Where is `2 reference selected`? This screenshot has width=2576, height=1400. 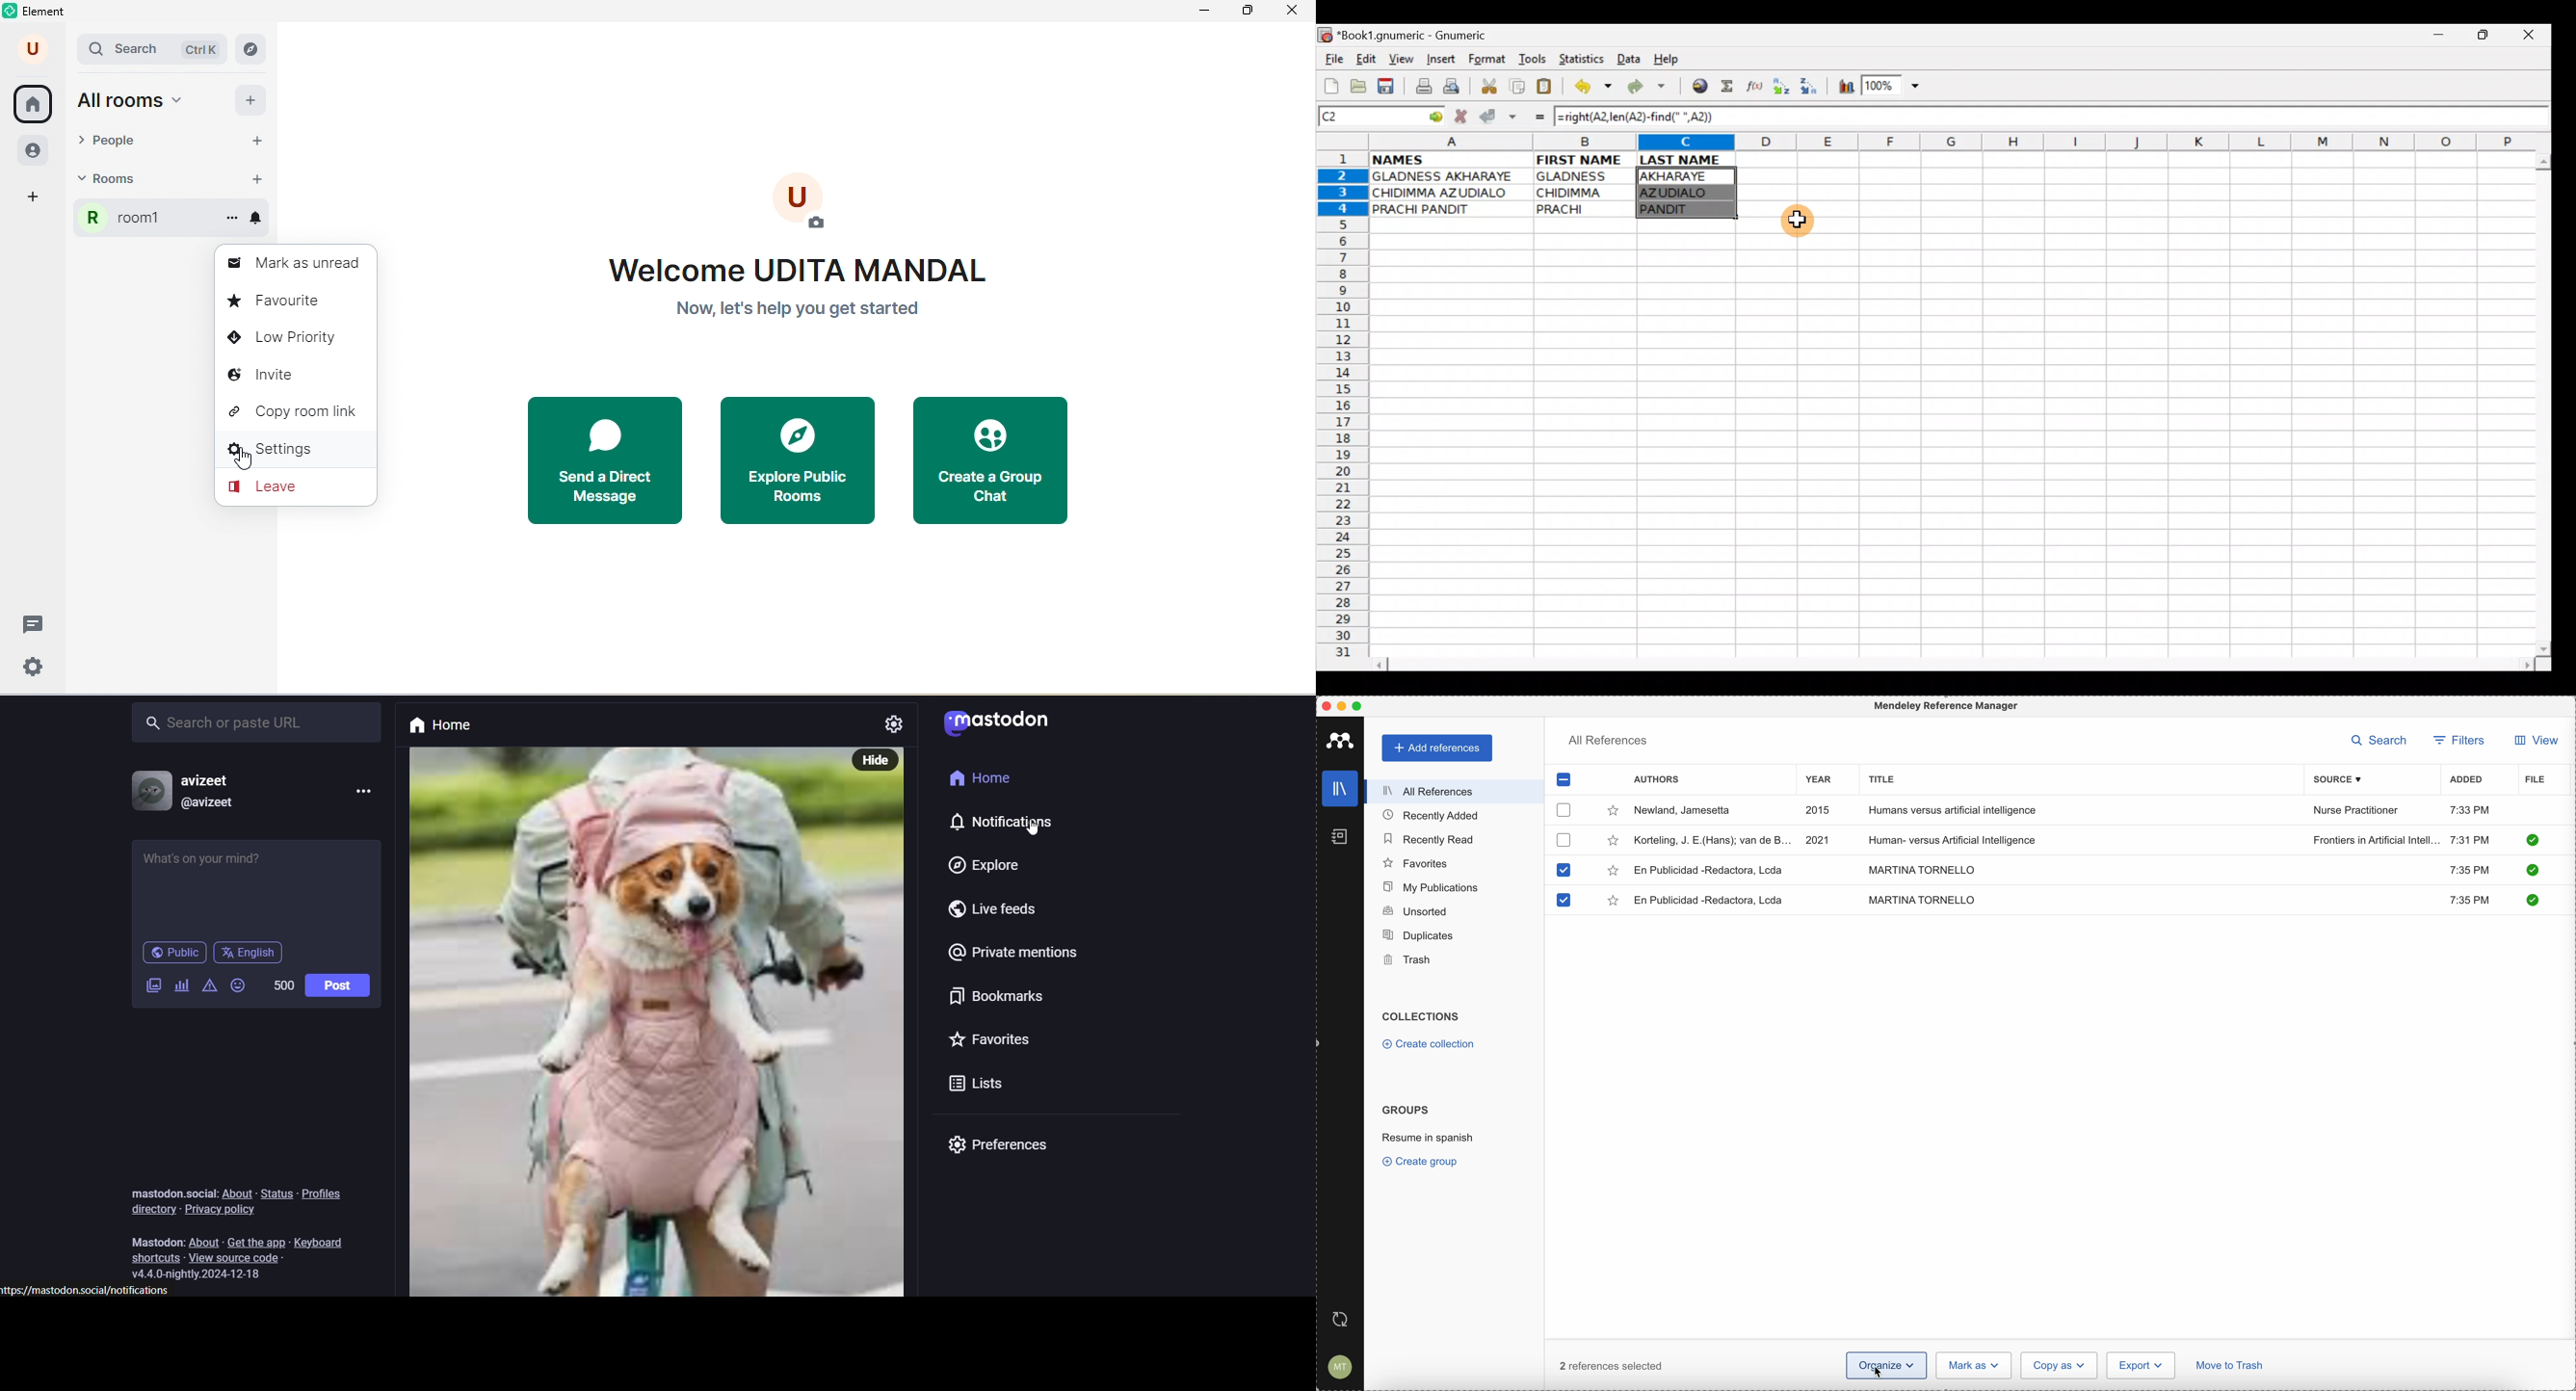 2 reference selected is located at coordinates (1612, 1366).